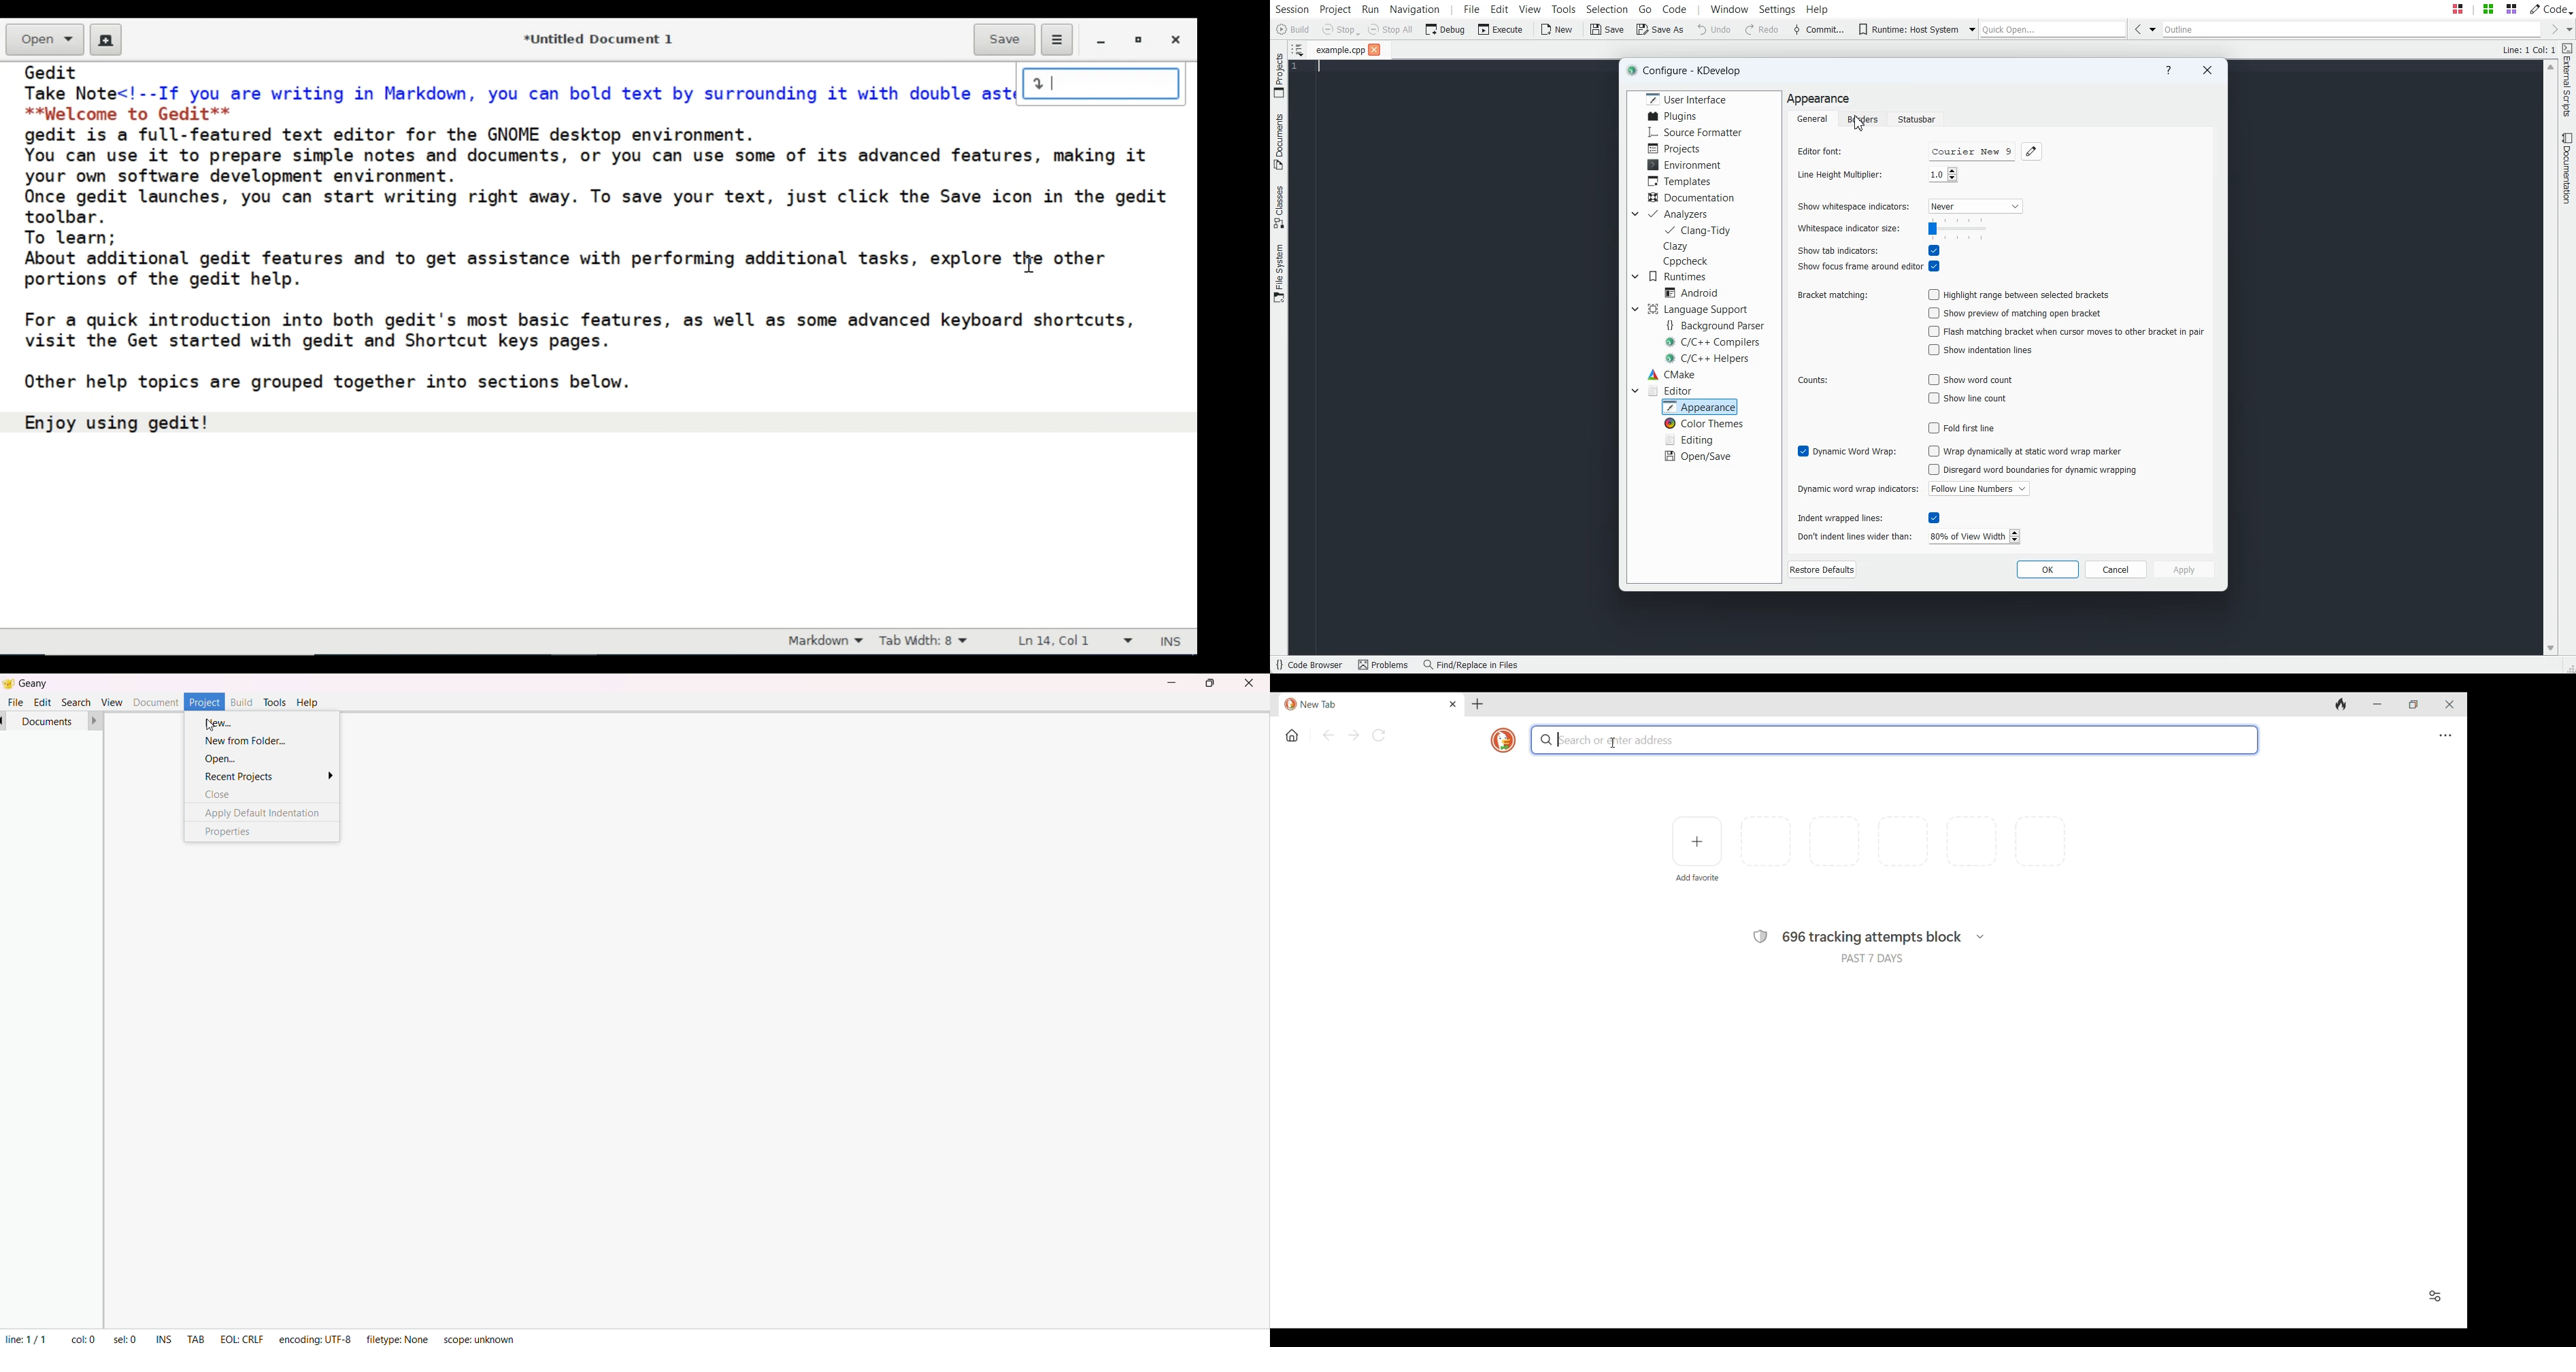 The width and height of the screenshot is (2576, 1372). Describe the element at coordinates (1687, 99) in the screenshot. I see `User Interface` at that location.